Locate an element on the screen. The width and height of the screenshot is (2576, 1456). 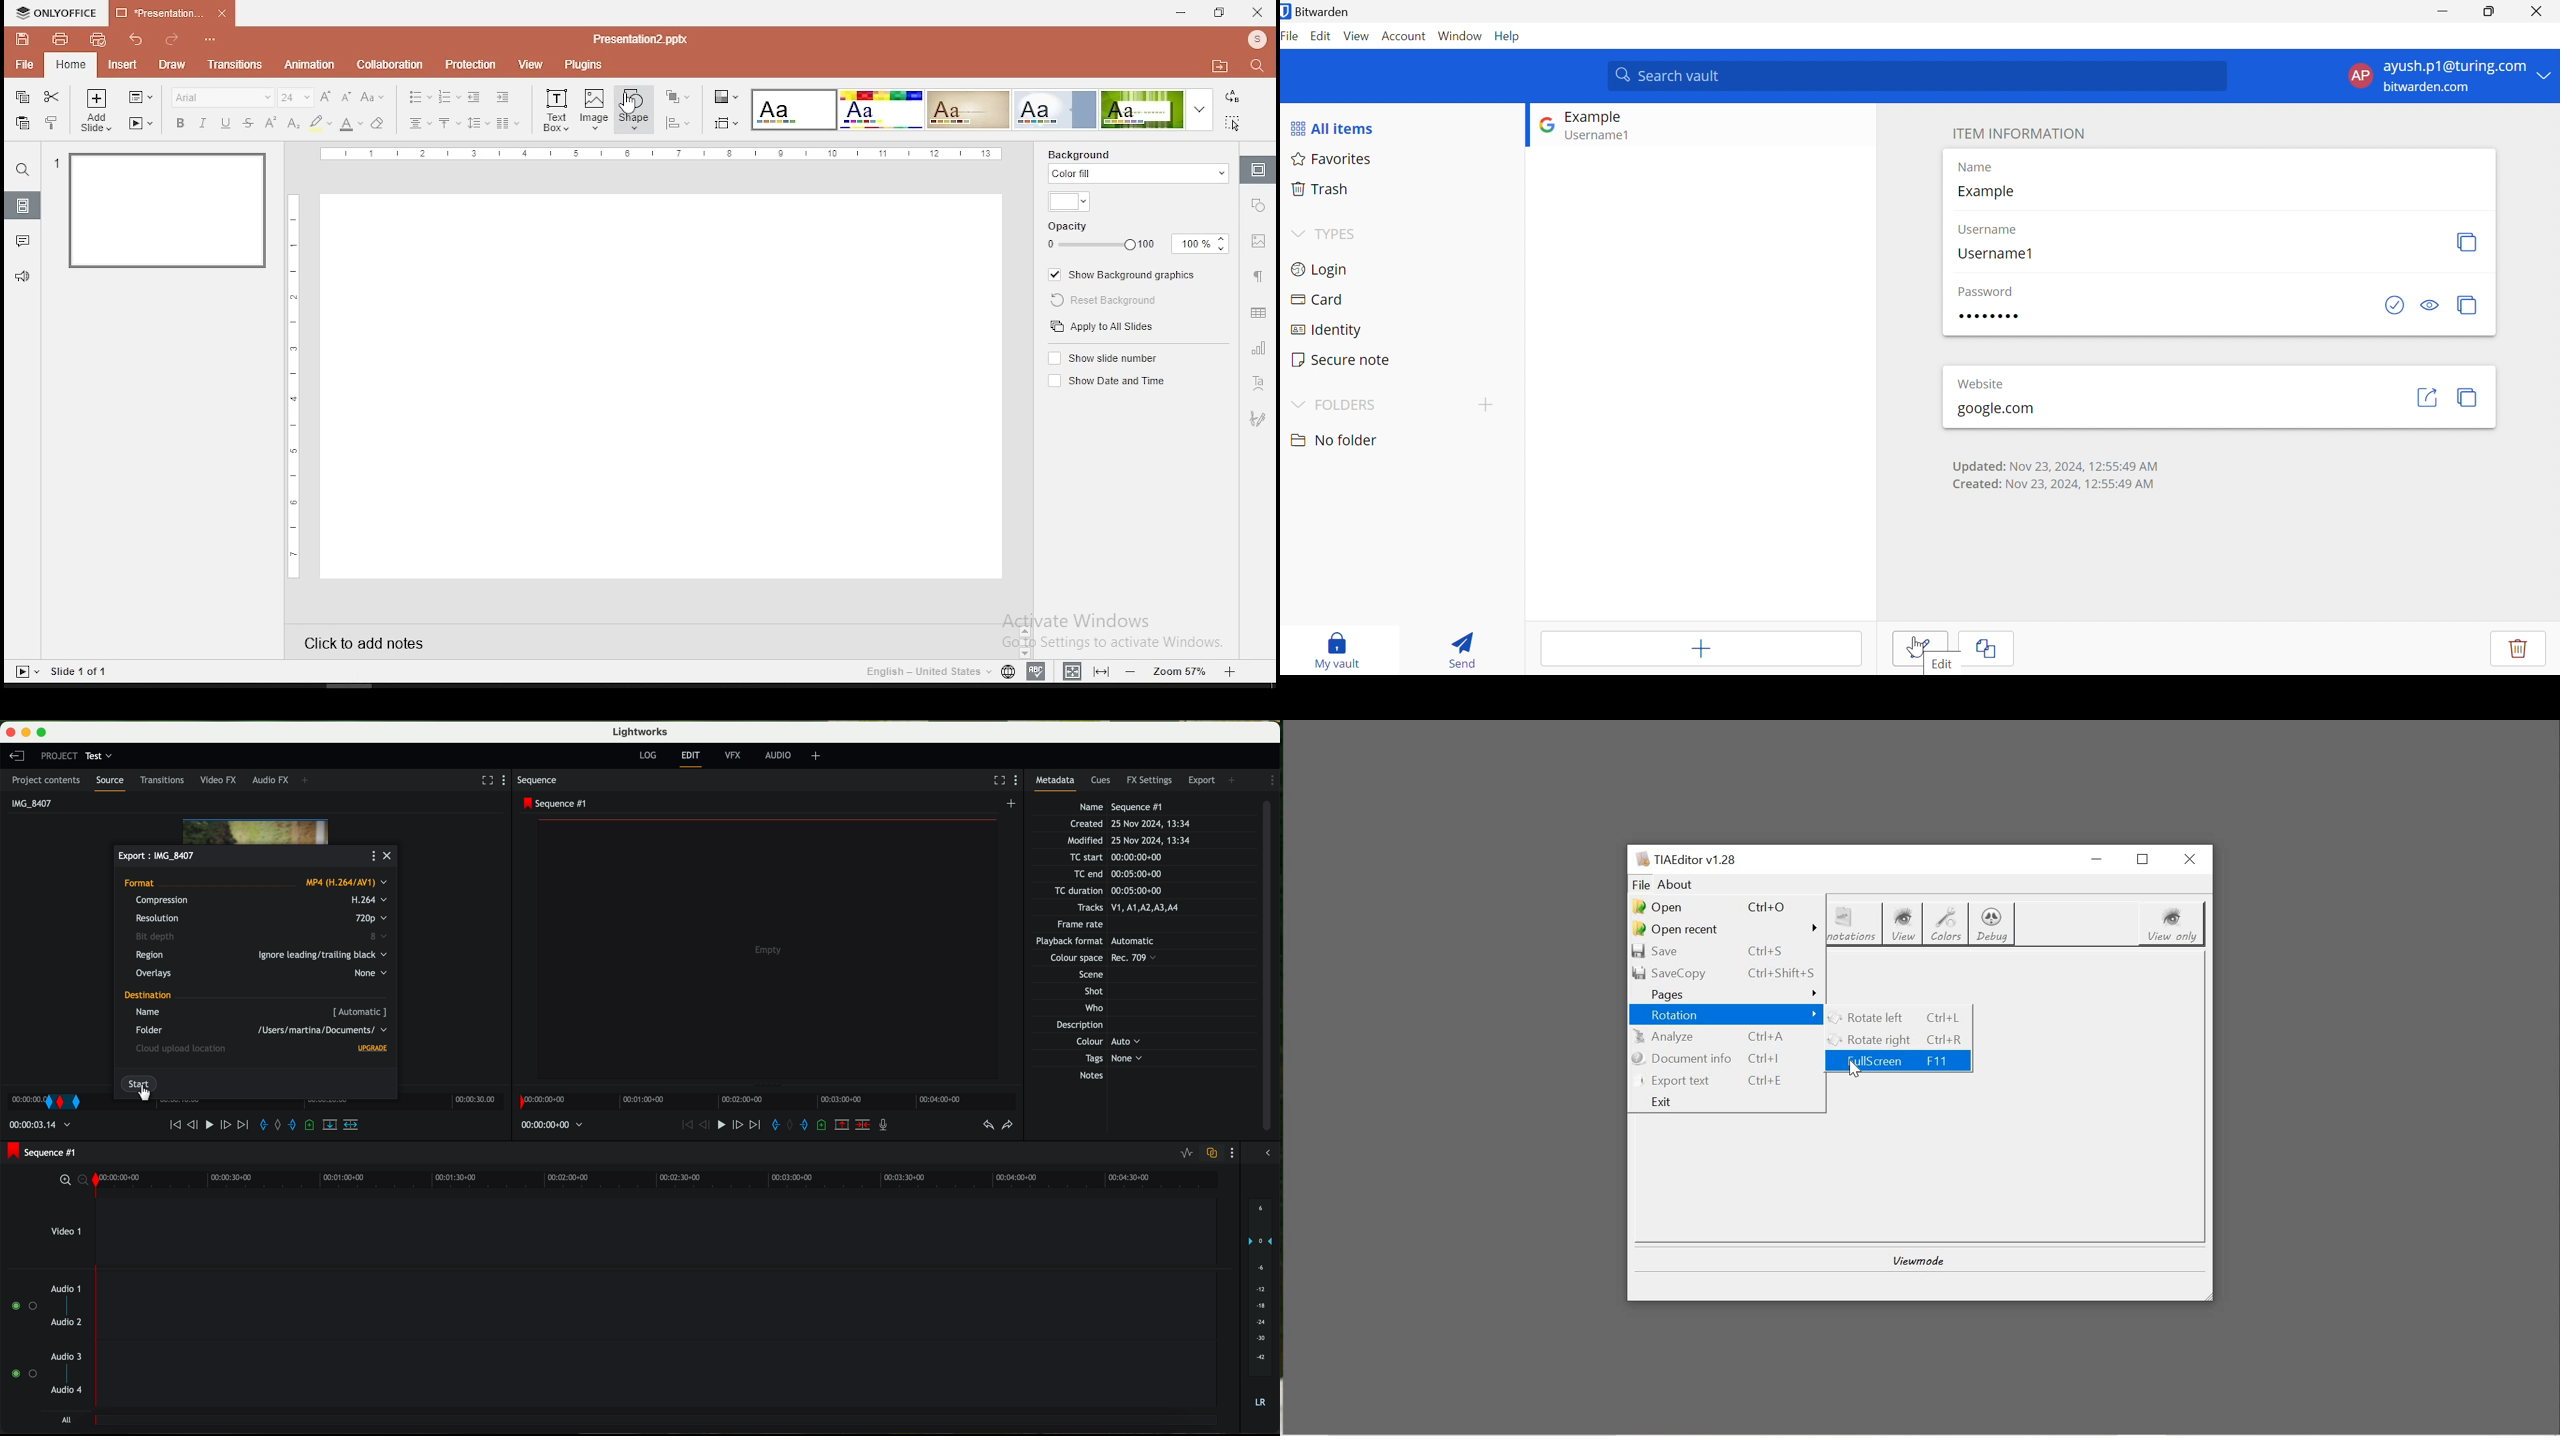
Example is located at coordinates (1985, 191).